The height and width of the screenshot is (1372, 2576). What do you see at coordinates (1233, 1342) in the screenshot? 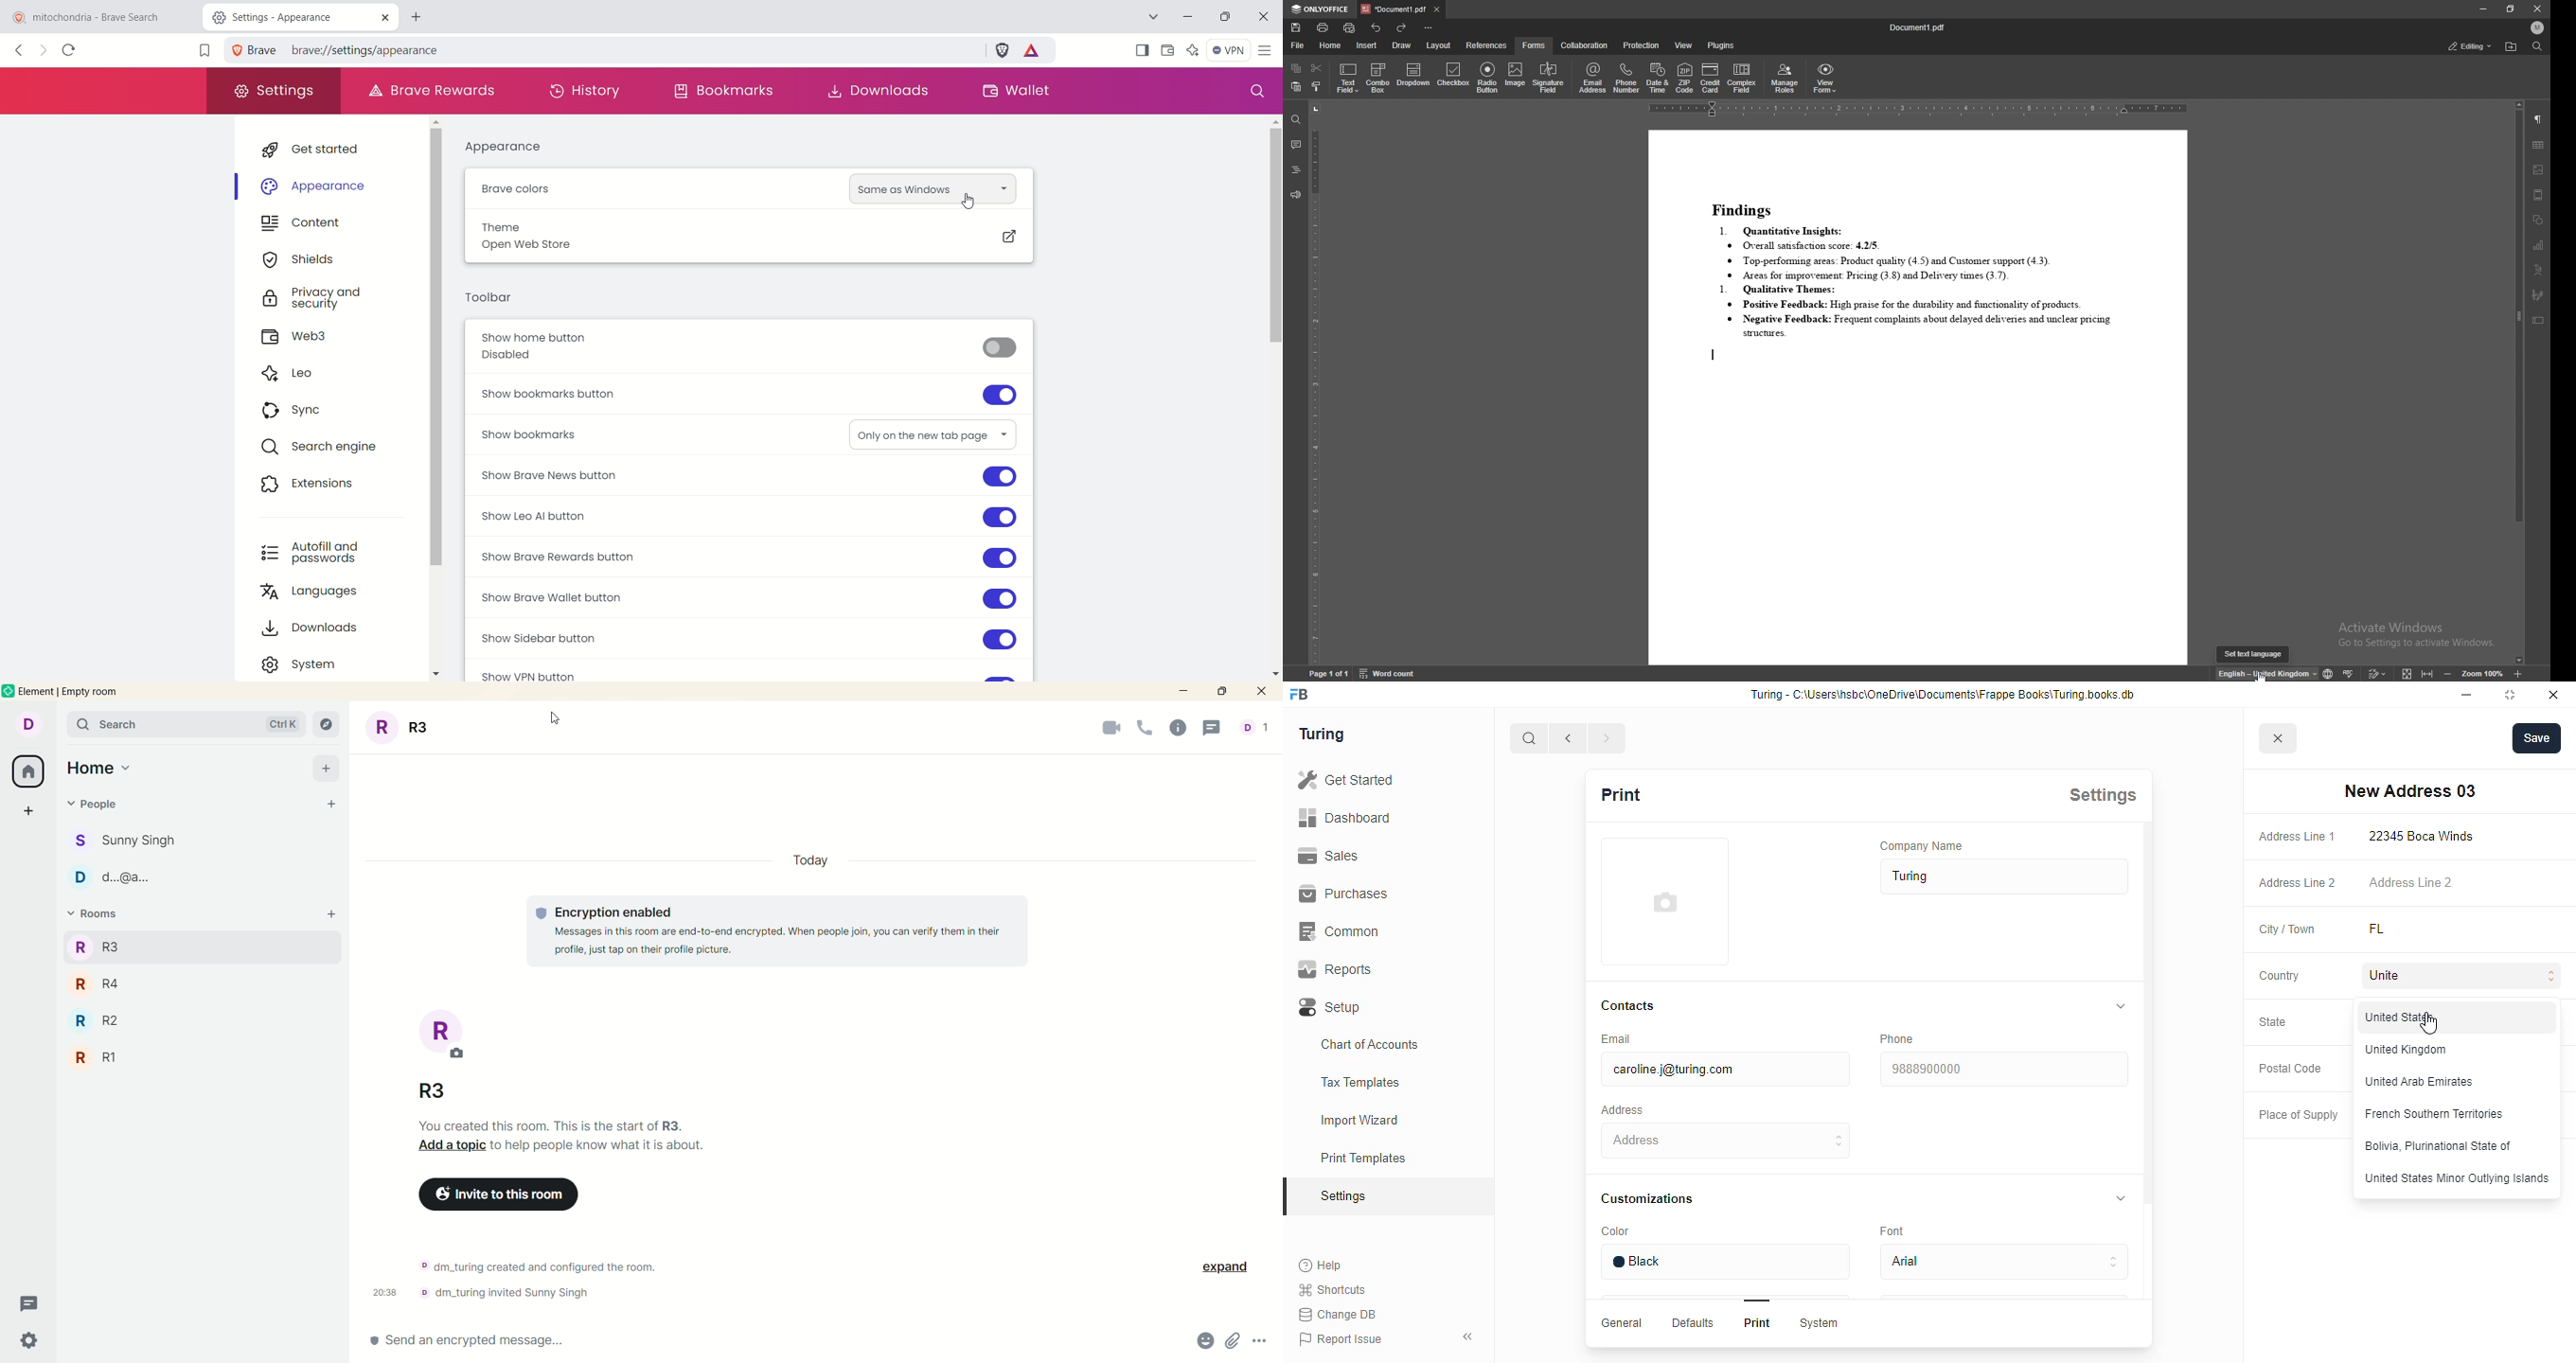
I see `attachment` at bounding box center [1233, 1342].